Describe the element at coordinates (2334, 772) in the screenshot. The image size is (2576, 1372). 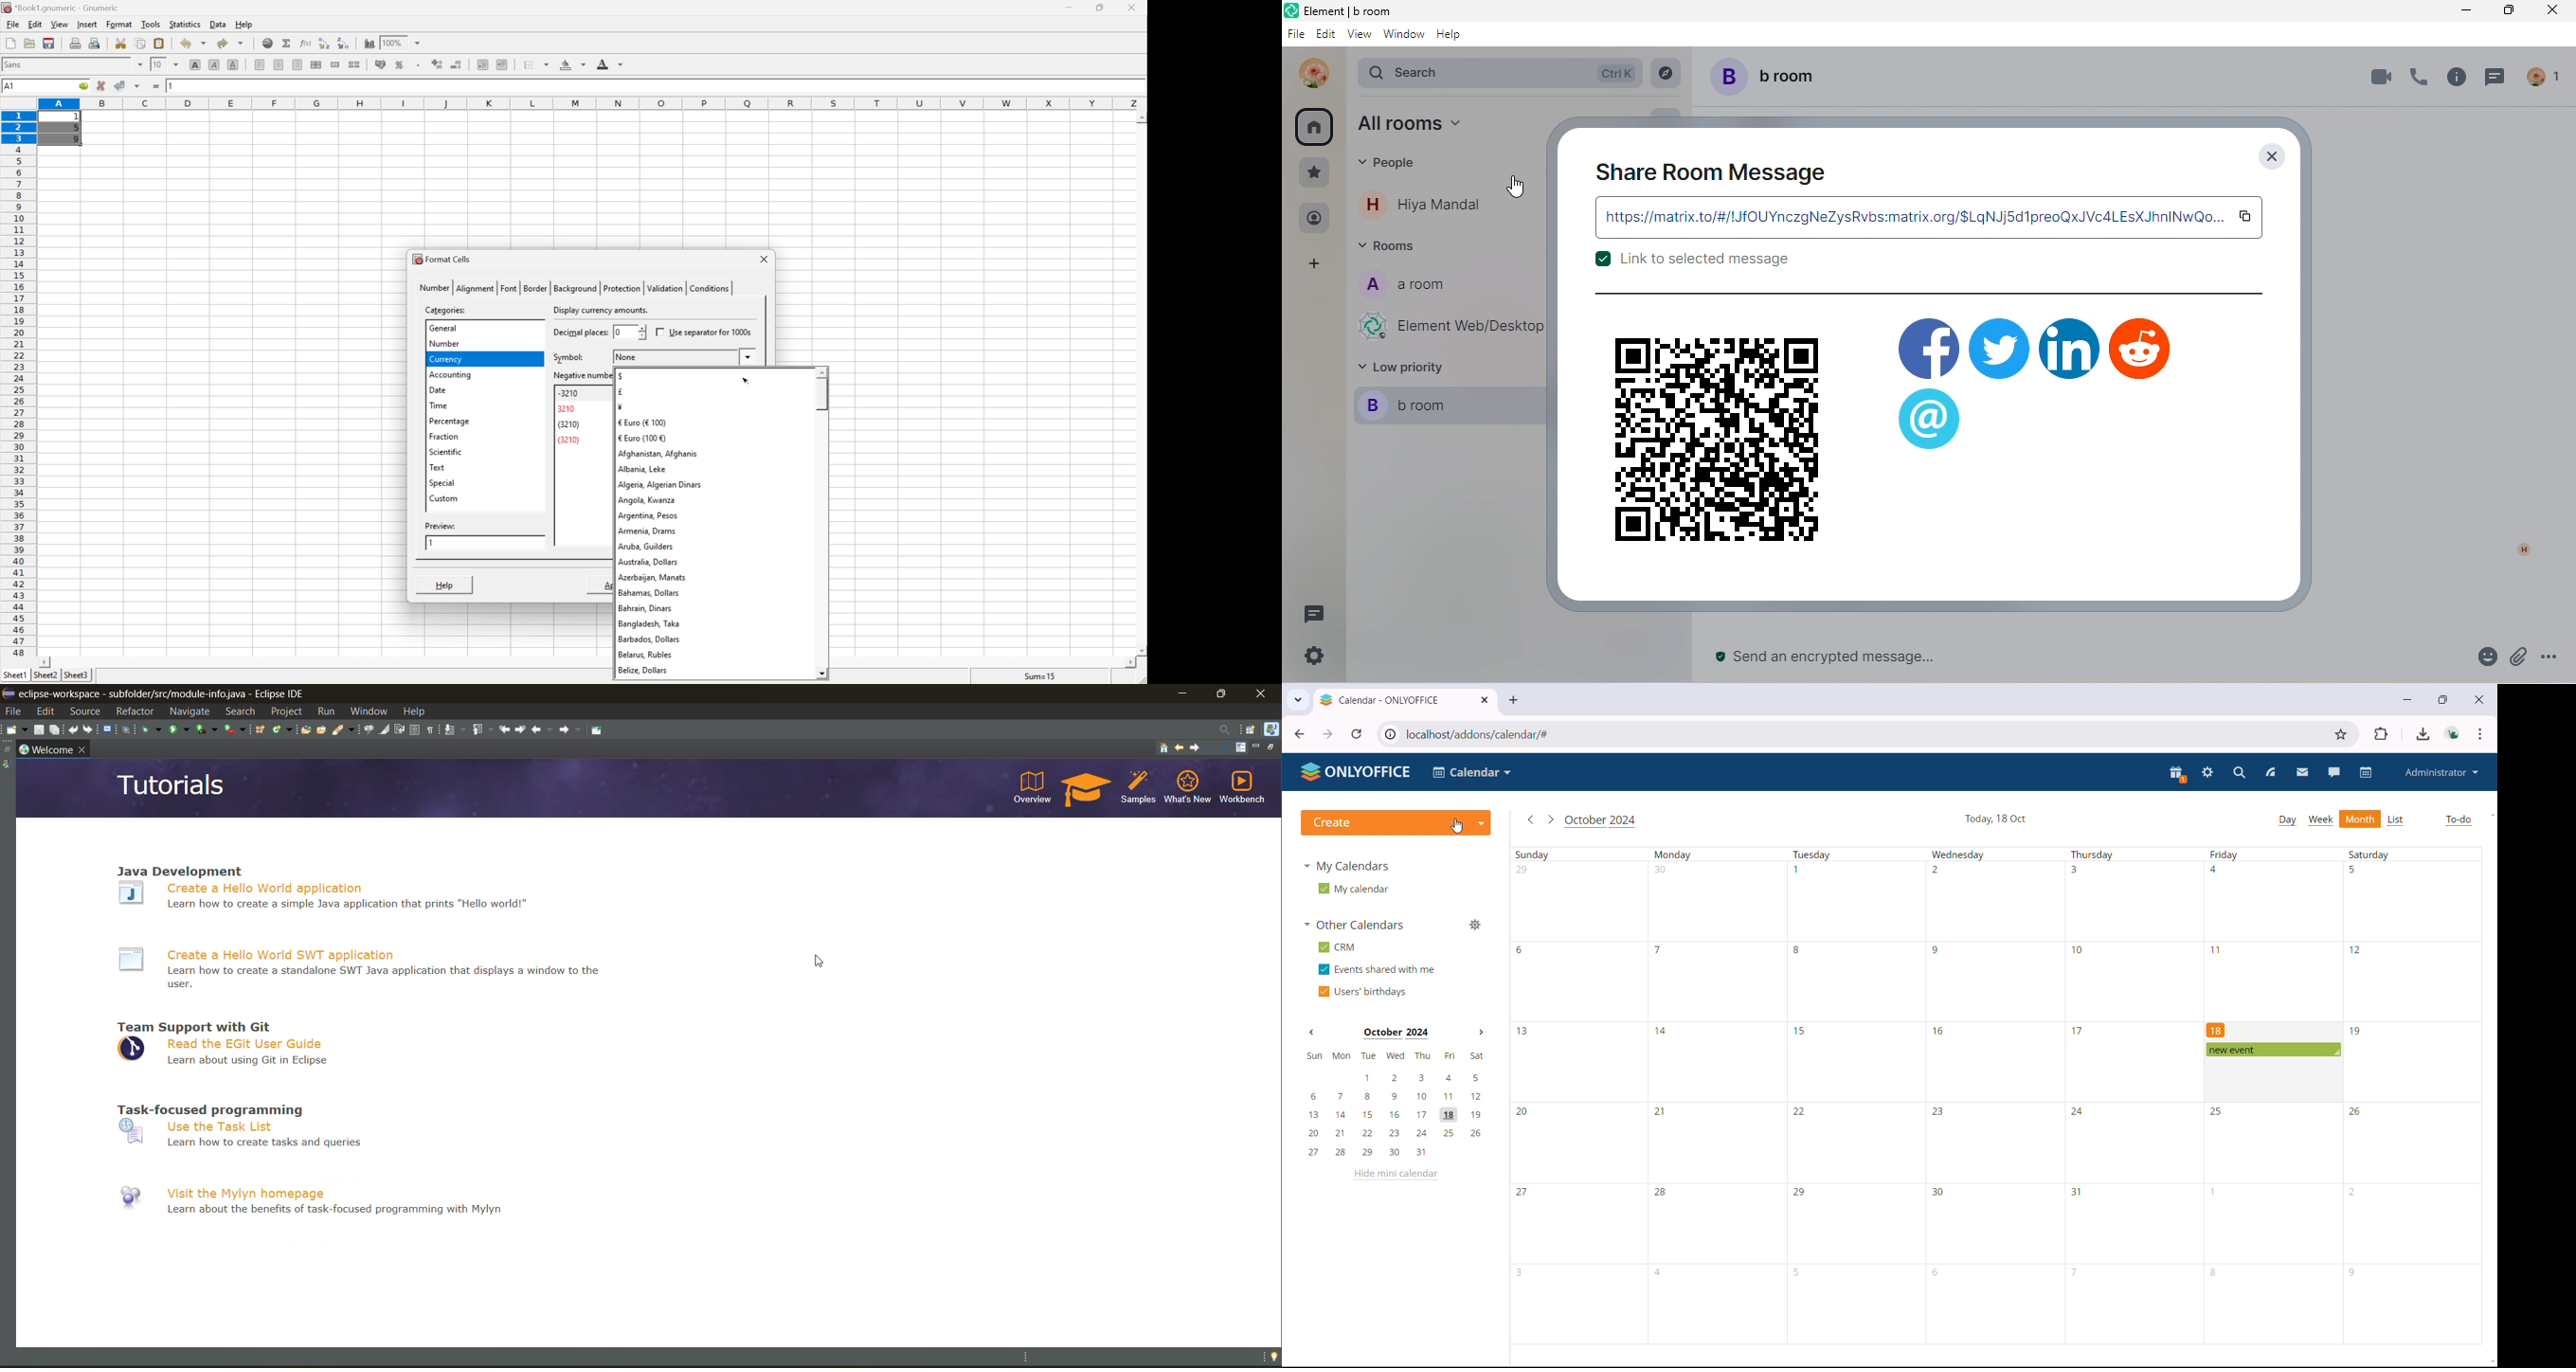
I see `talk` at that location.